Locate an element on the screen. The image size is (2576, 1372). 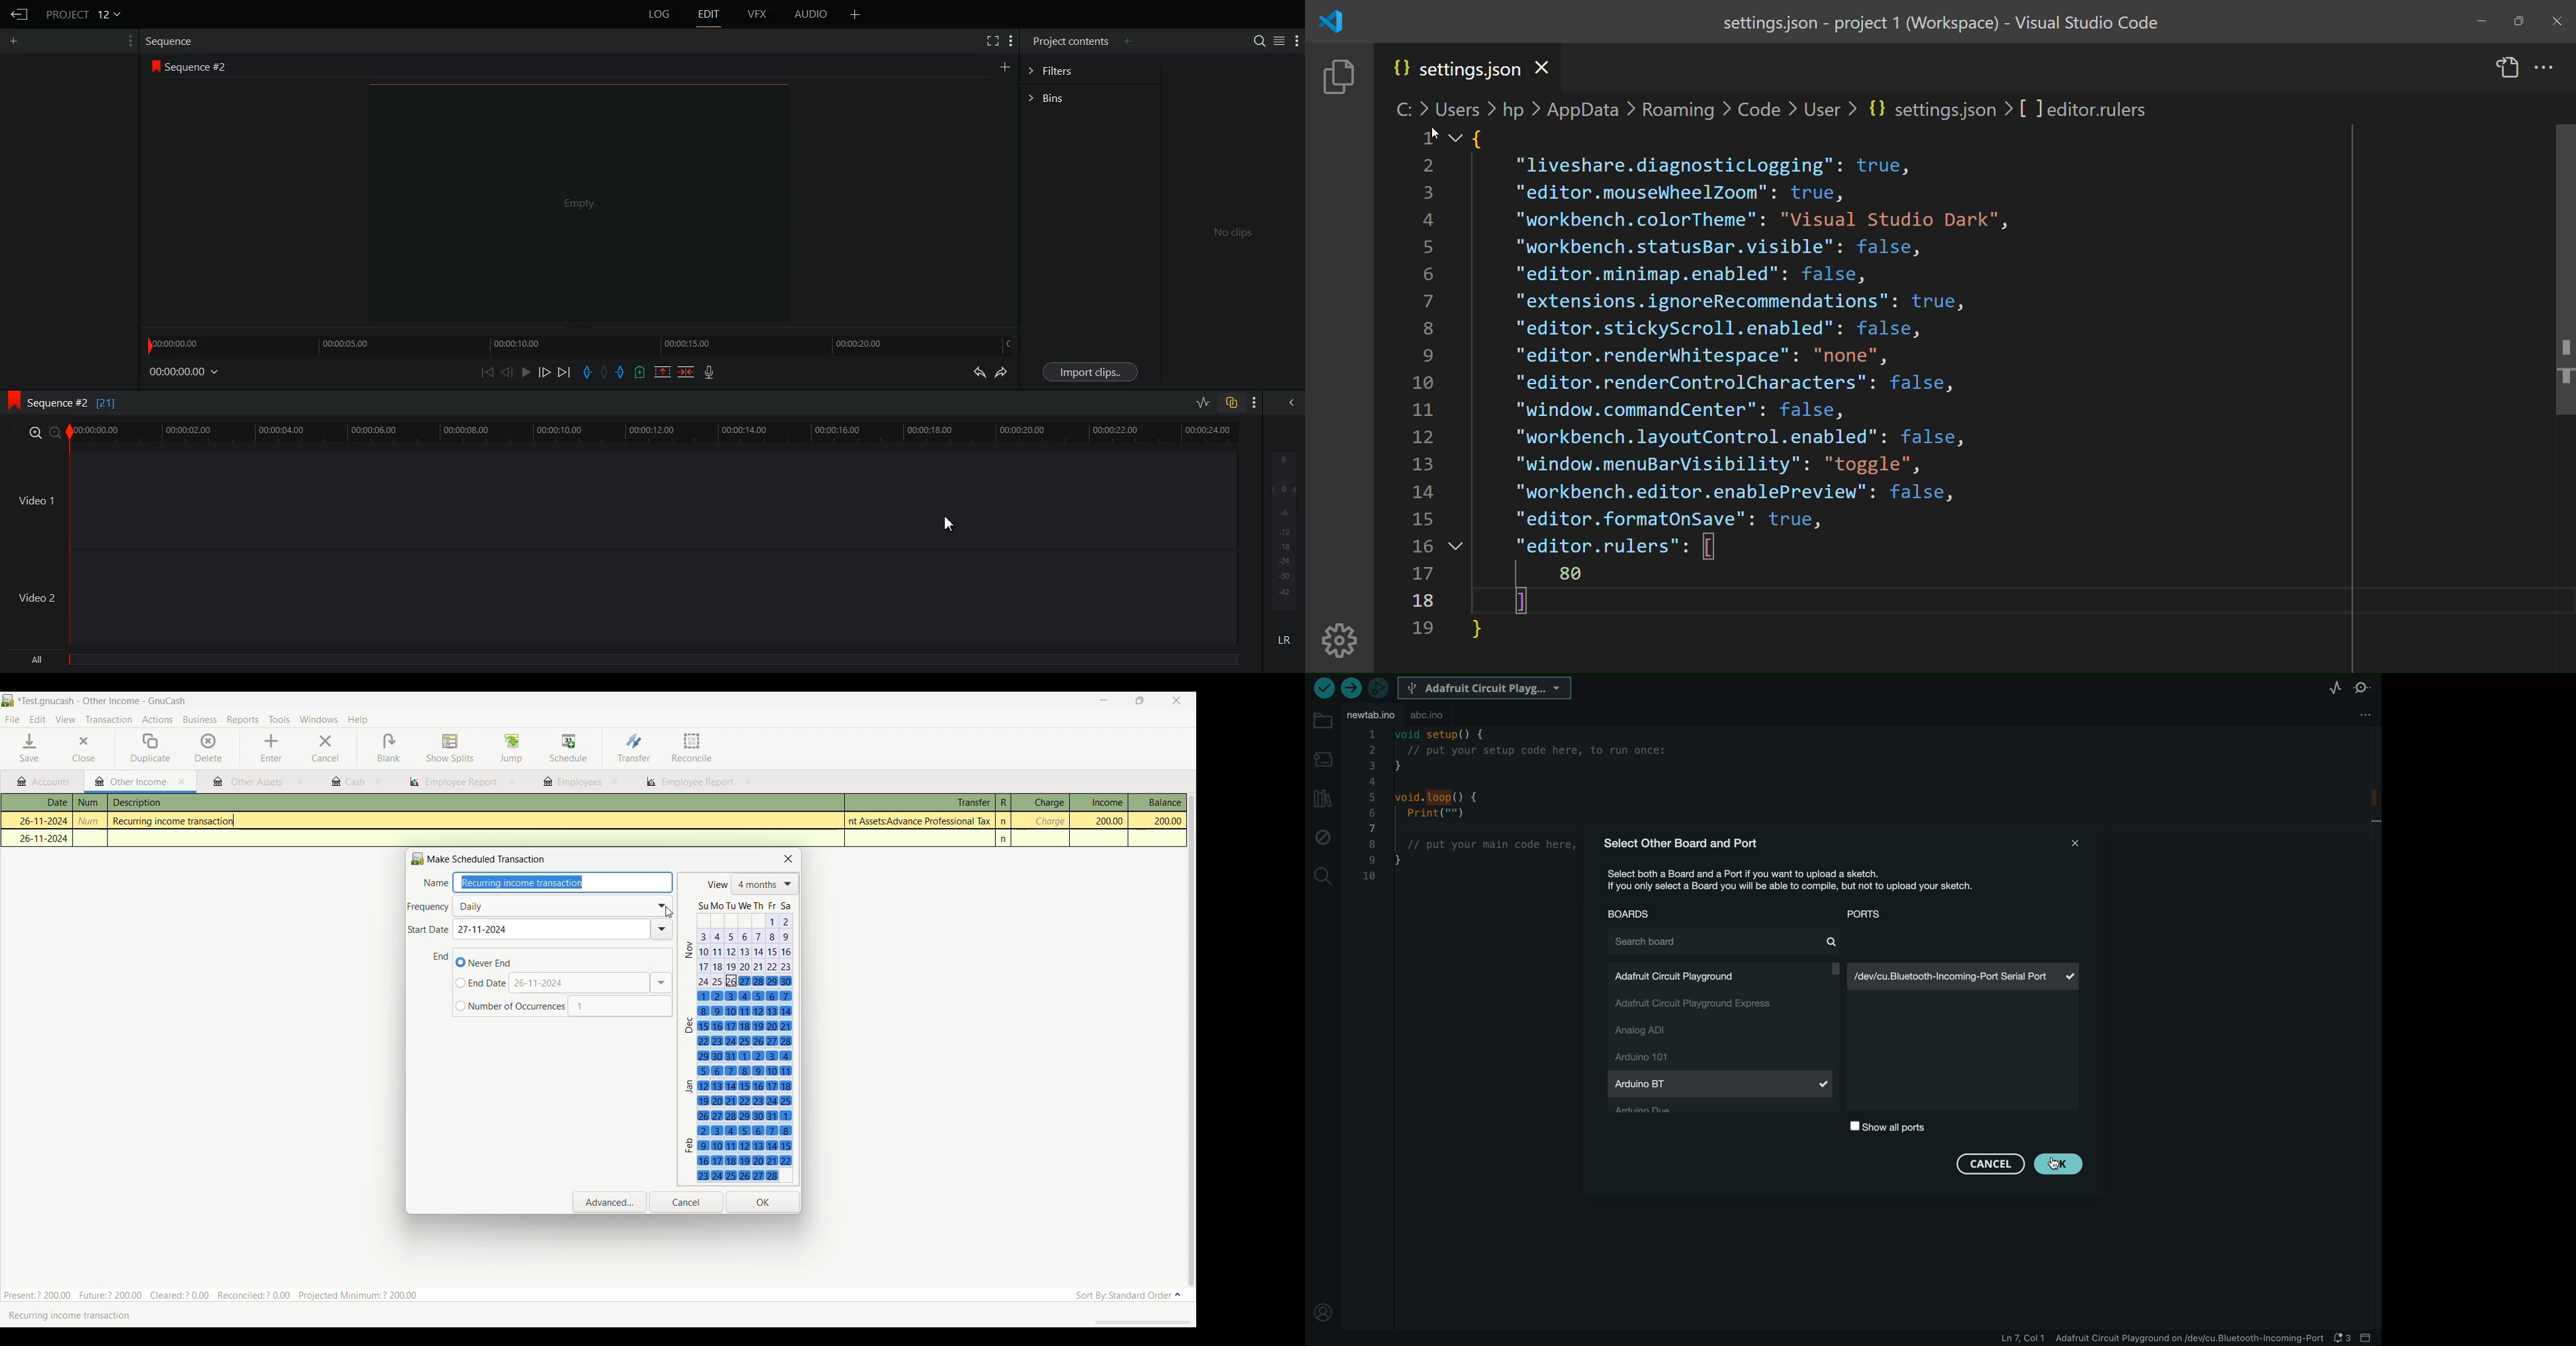
Slider is located at coordinates (580, 344).